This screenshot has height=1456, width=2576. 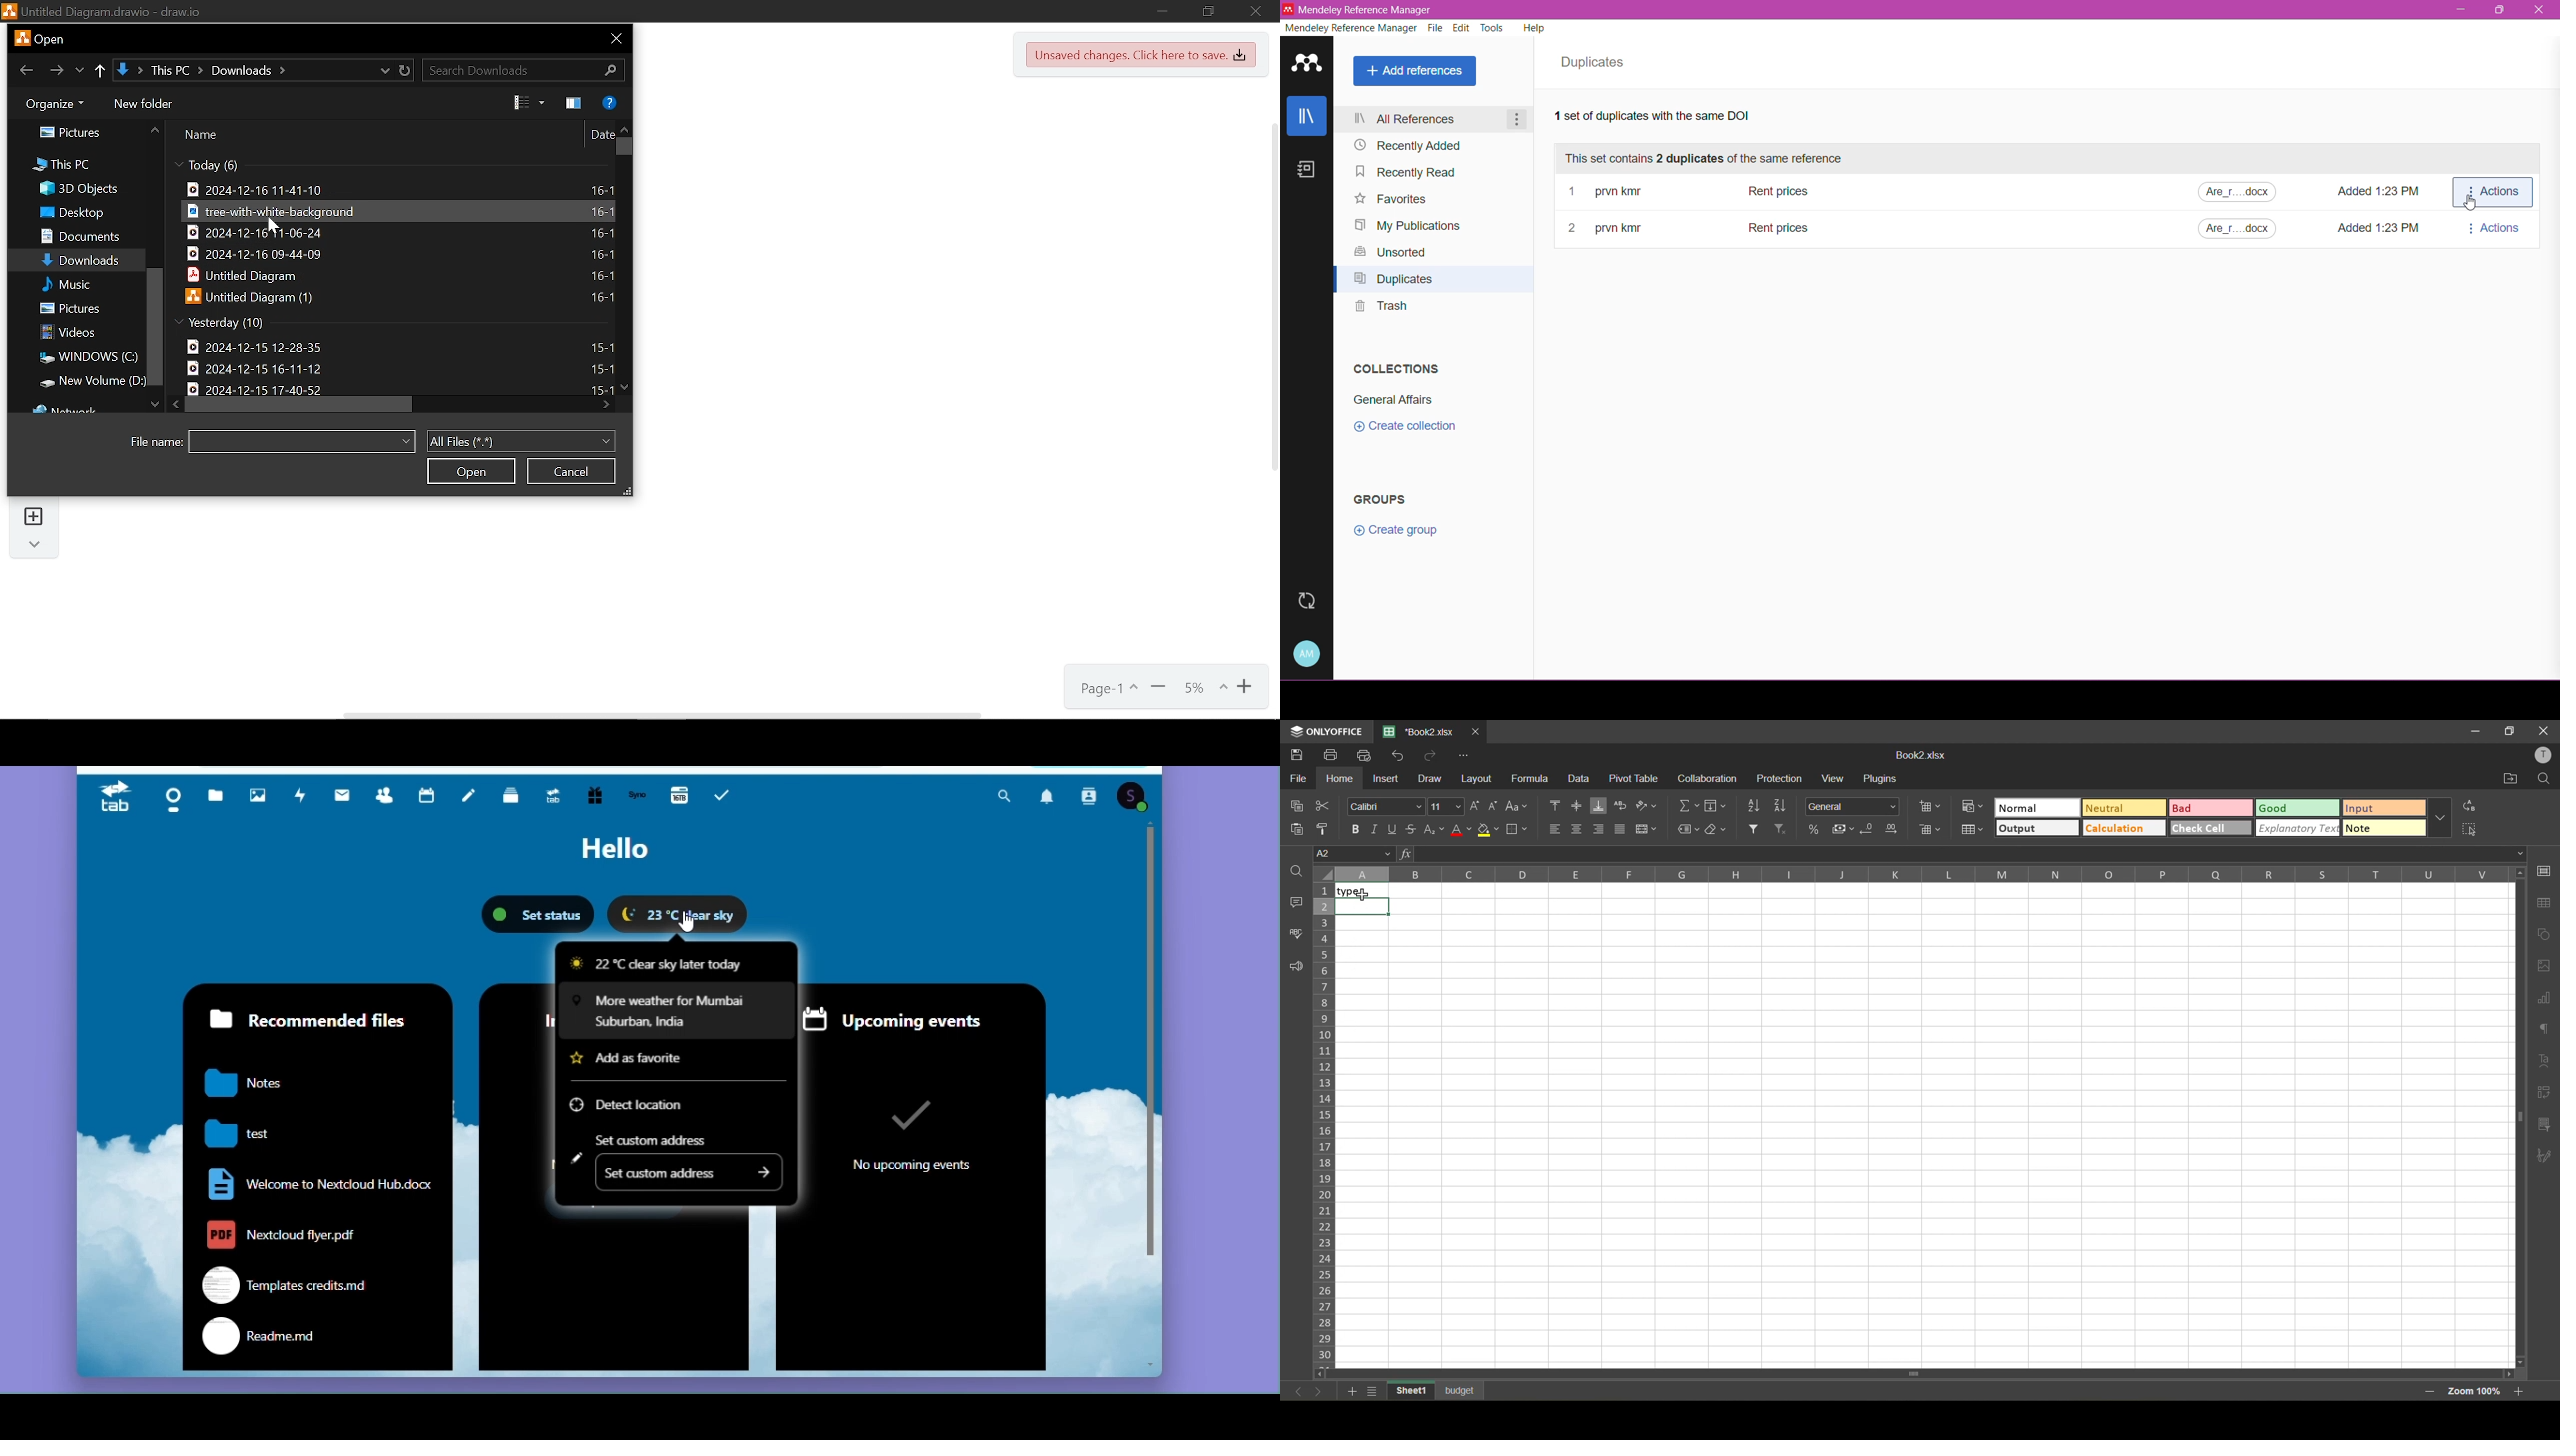 What do you see at coordinates (1852, 806) in the screenshot?
I see `number format` at bounding box center [1852, 806].